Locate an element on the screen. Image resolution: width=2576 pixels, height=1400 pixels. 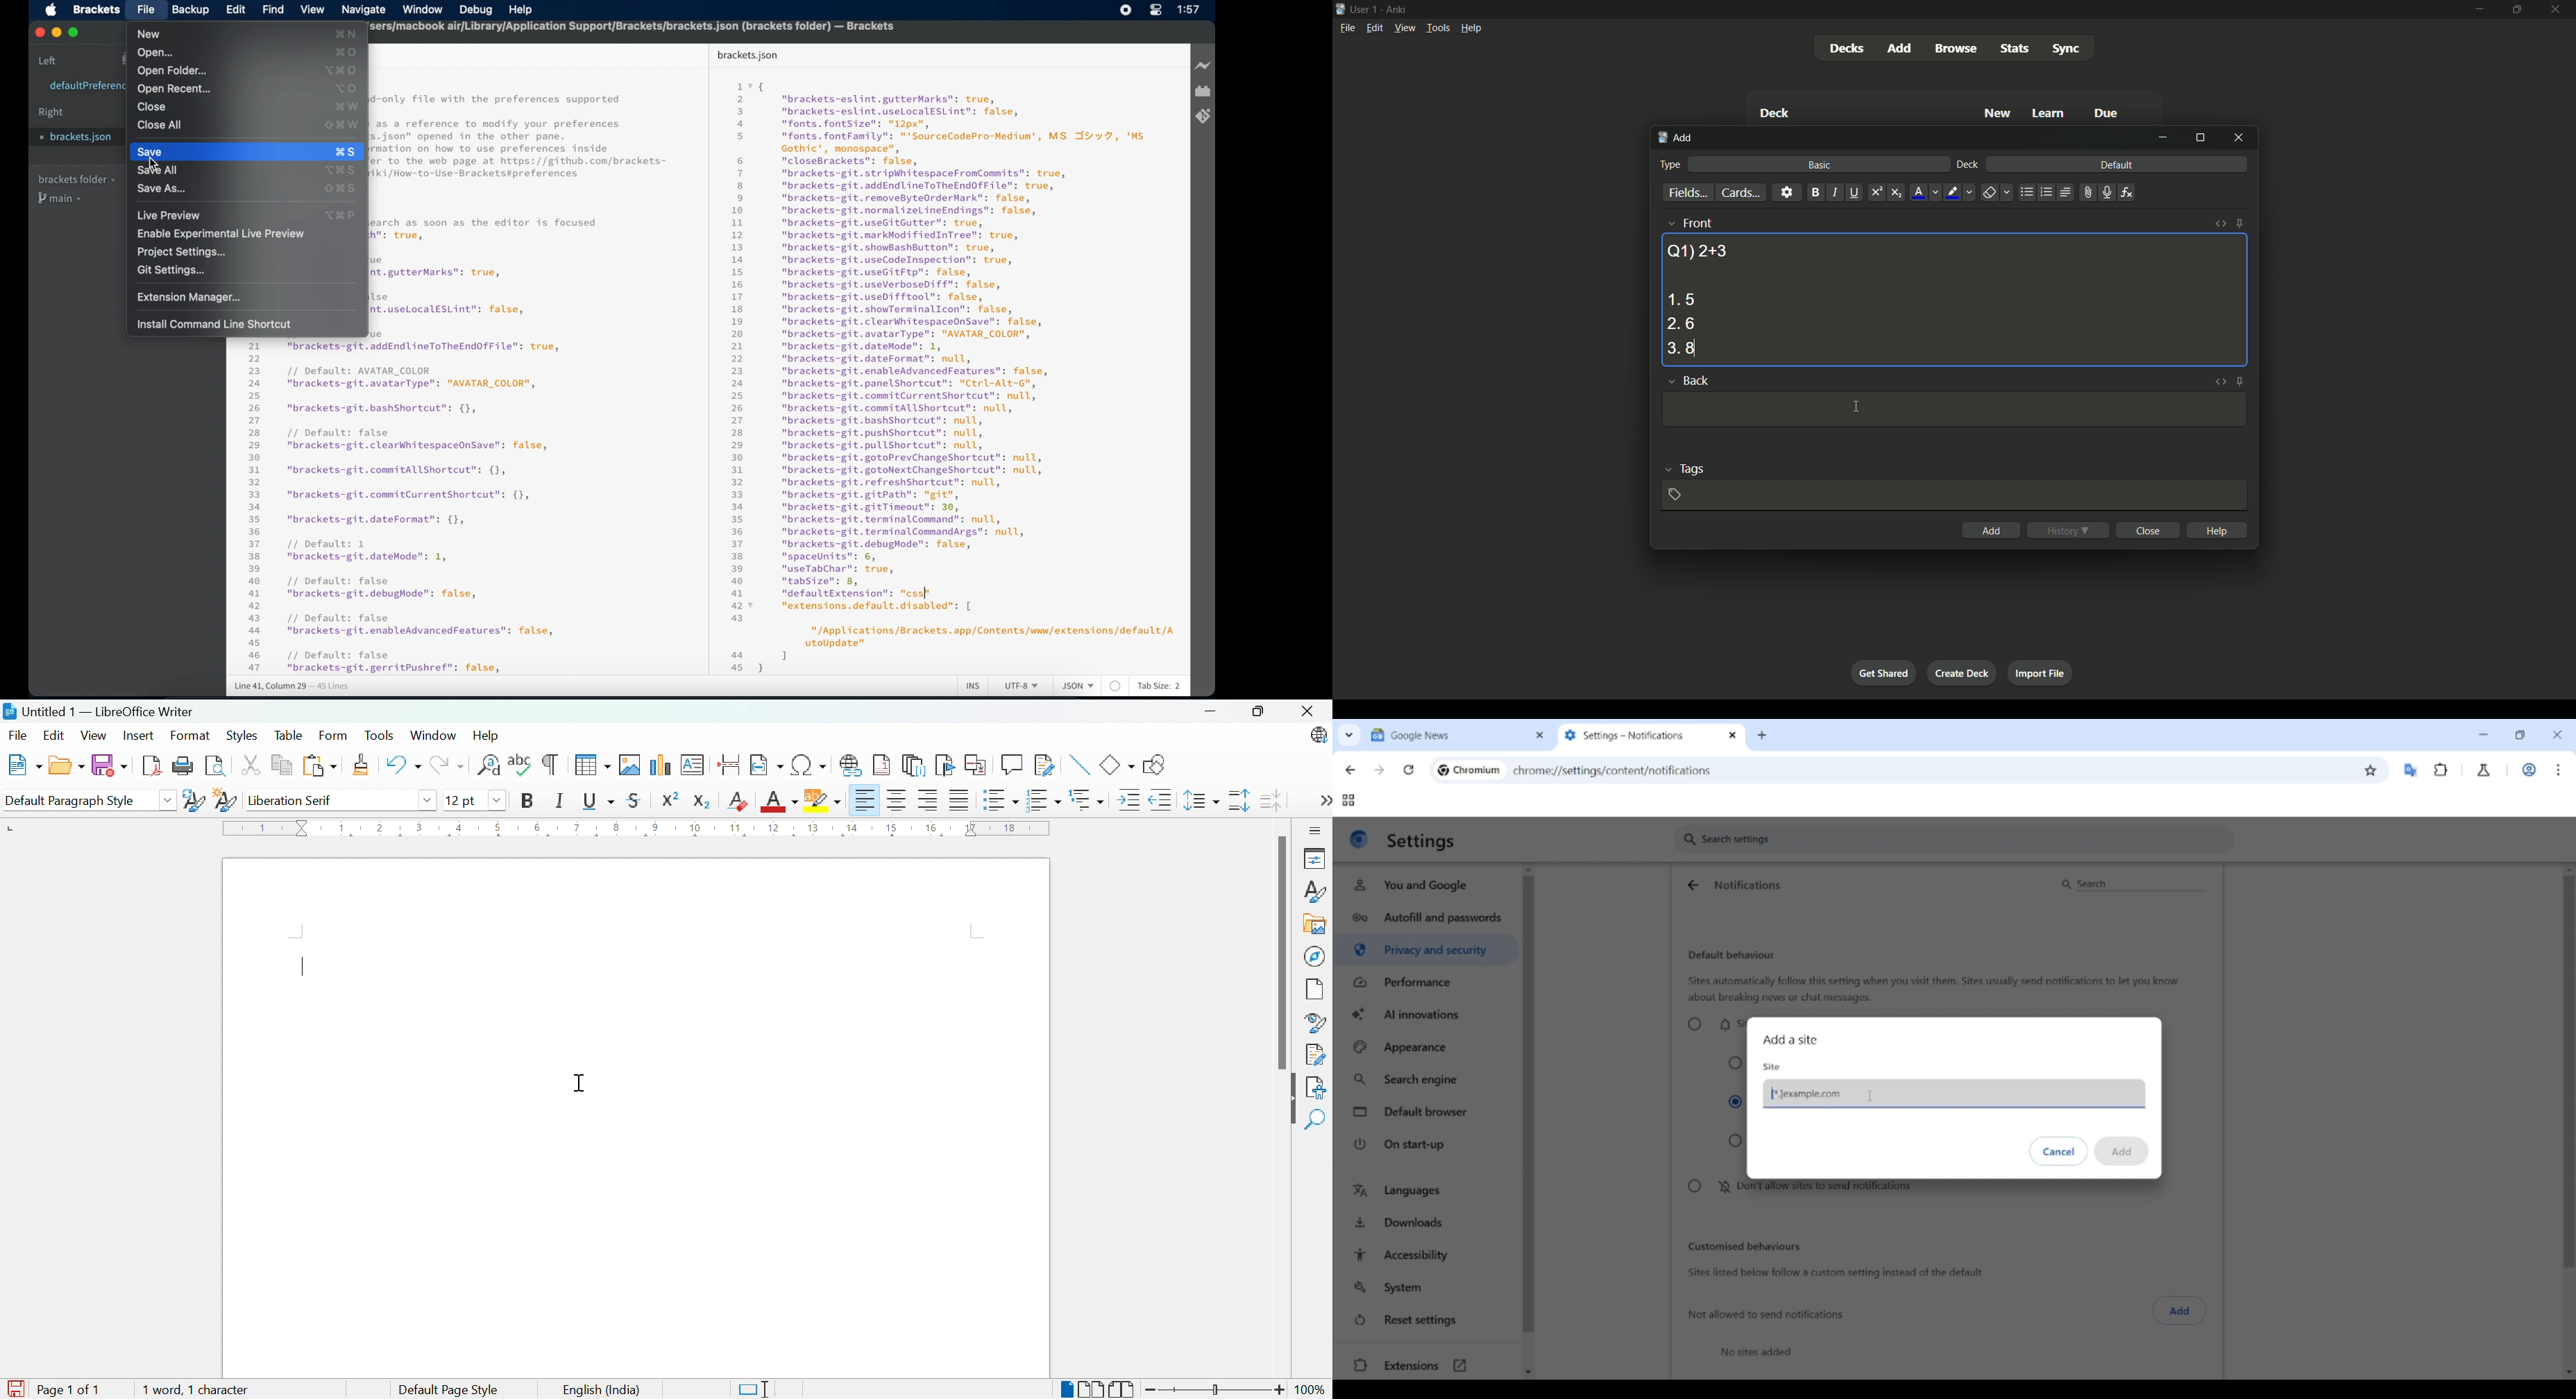
toggle html editor is located at coordinates (2221, 223).